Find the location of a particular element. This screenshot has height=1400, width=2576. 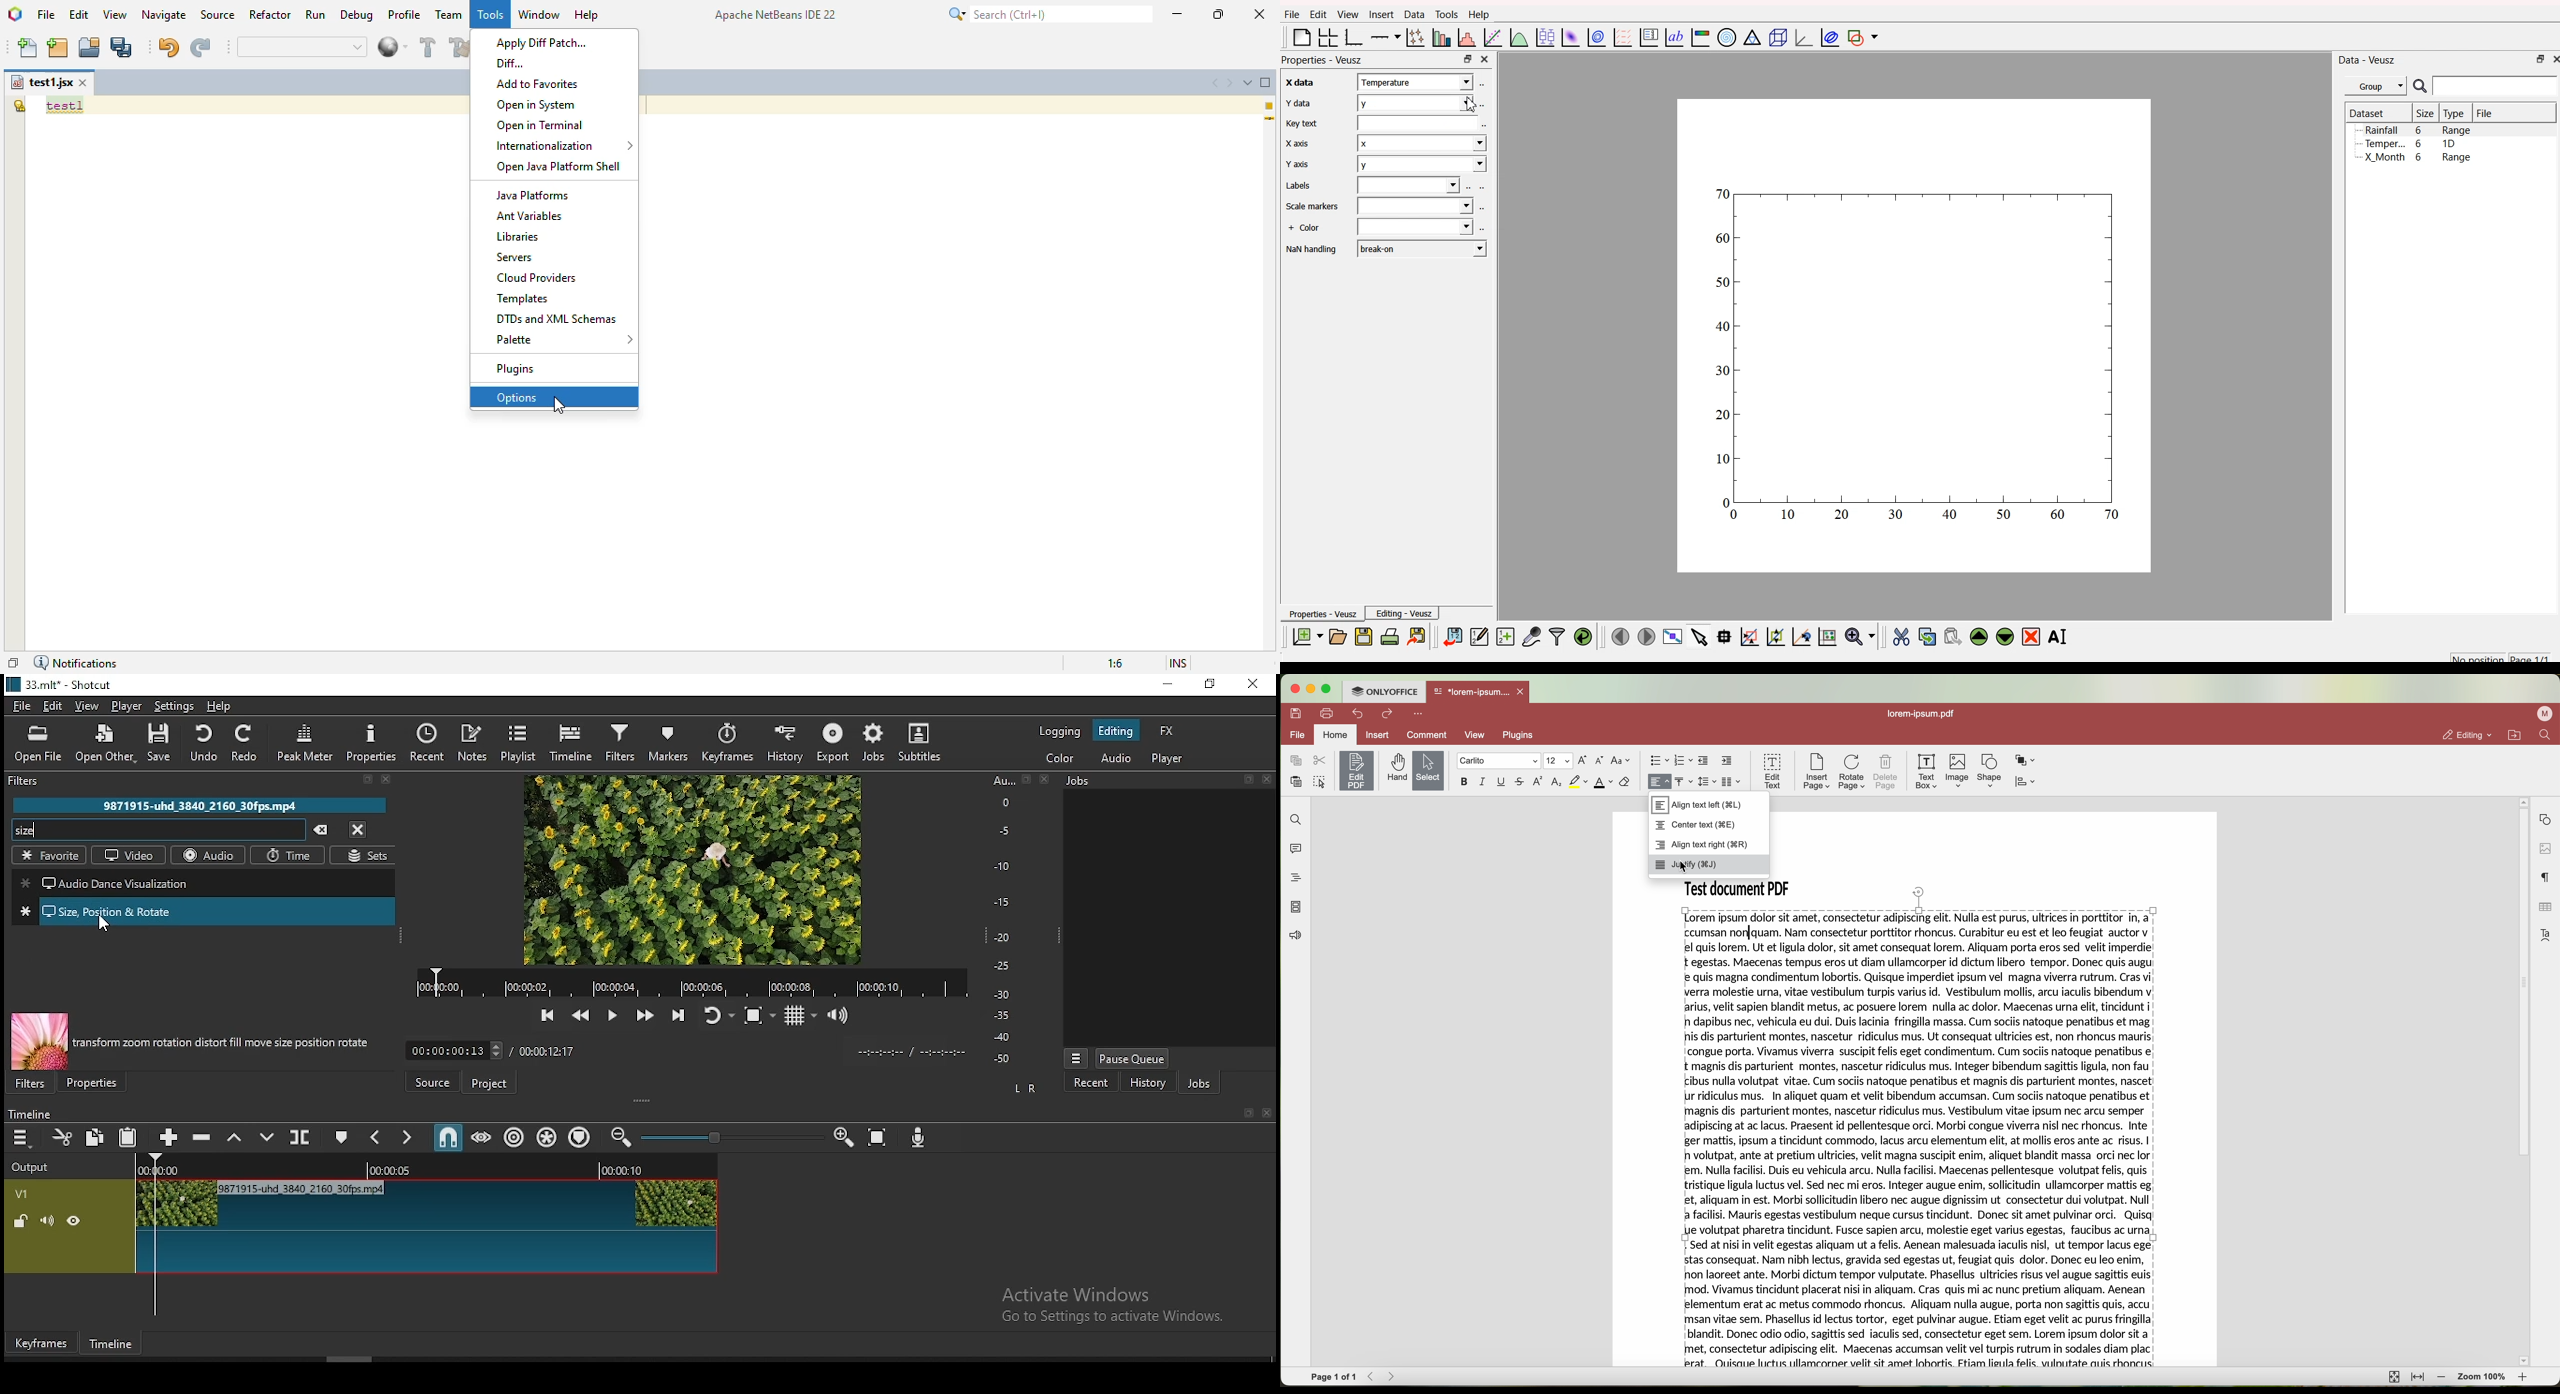

italic is located at coordinates (1482, 783).